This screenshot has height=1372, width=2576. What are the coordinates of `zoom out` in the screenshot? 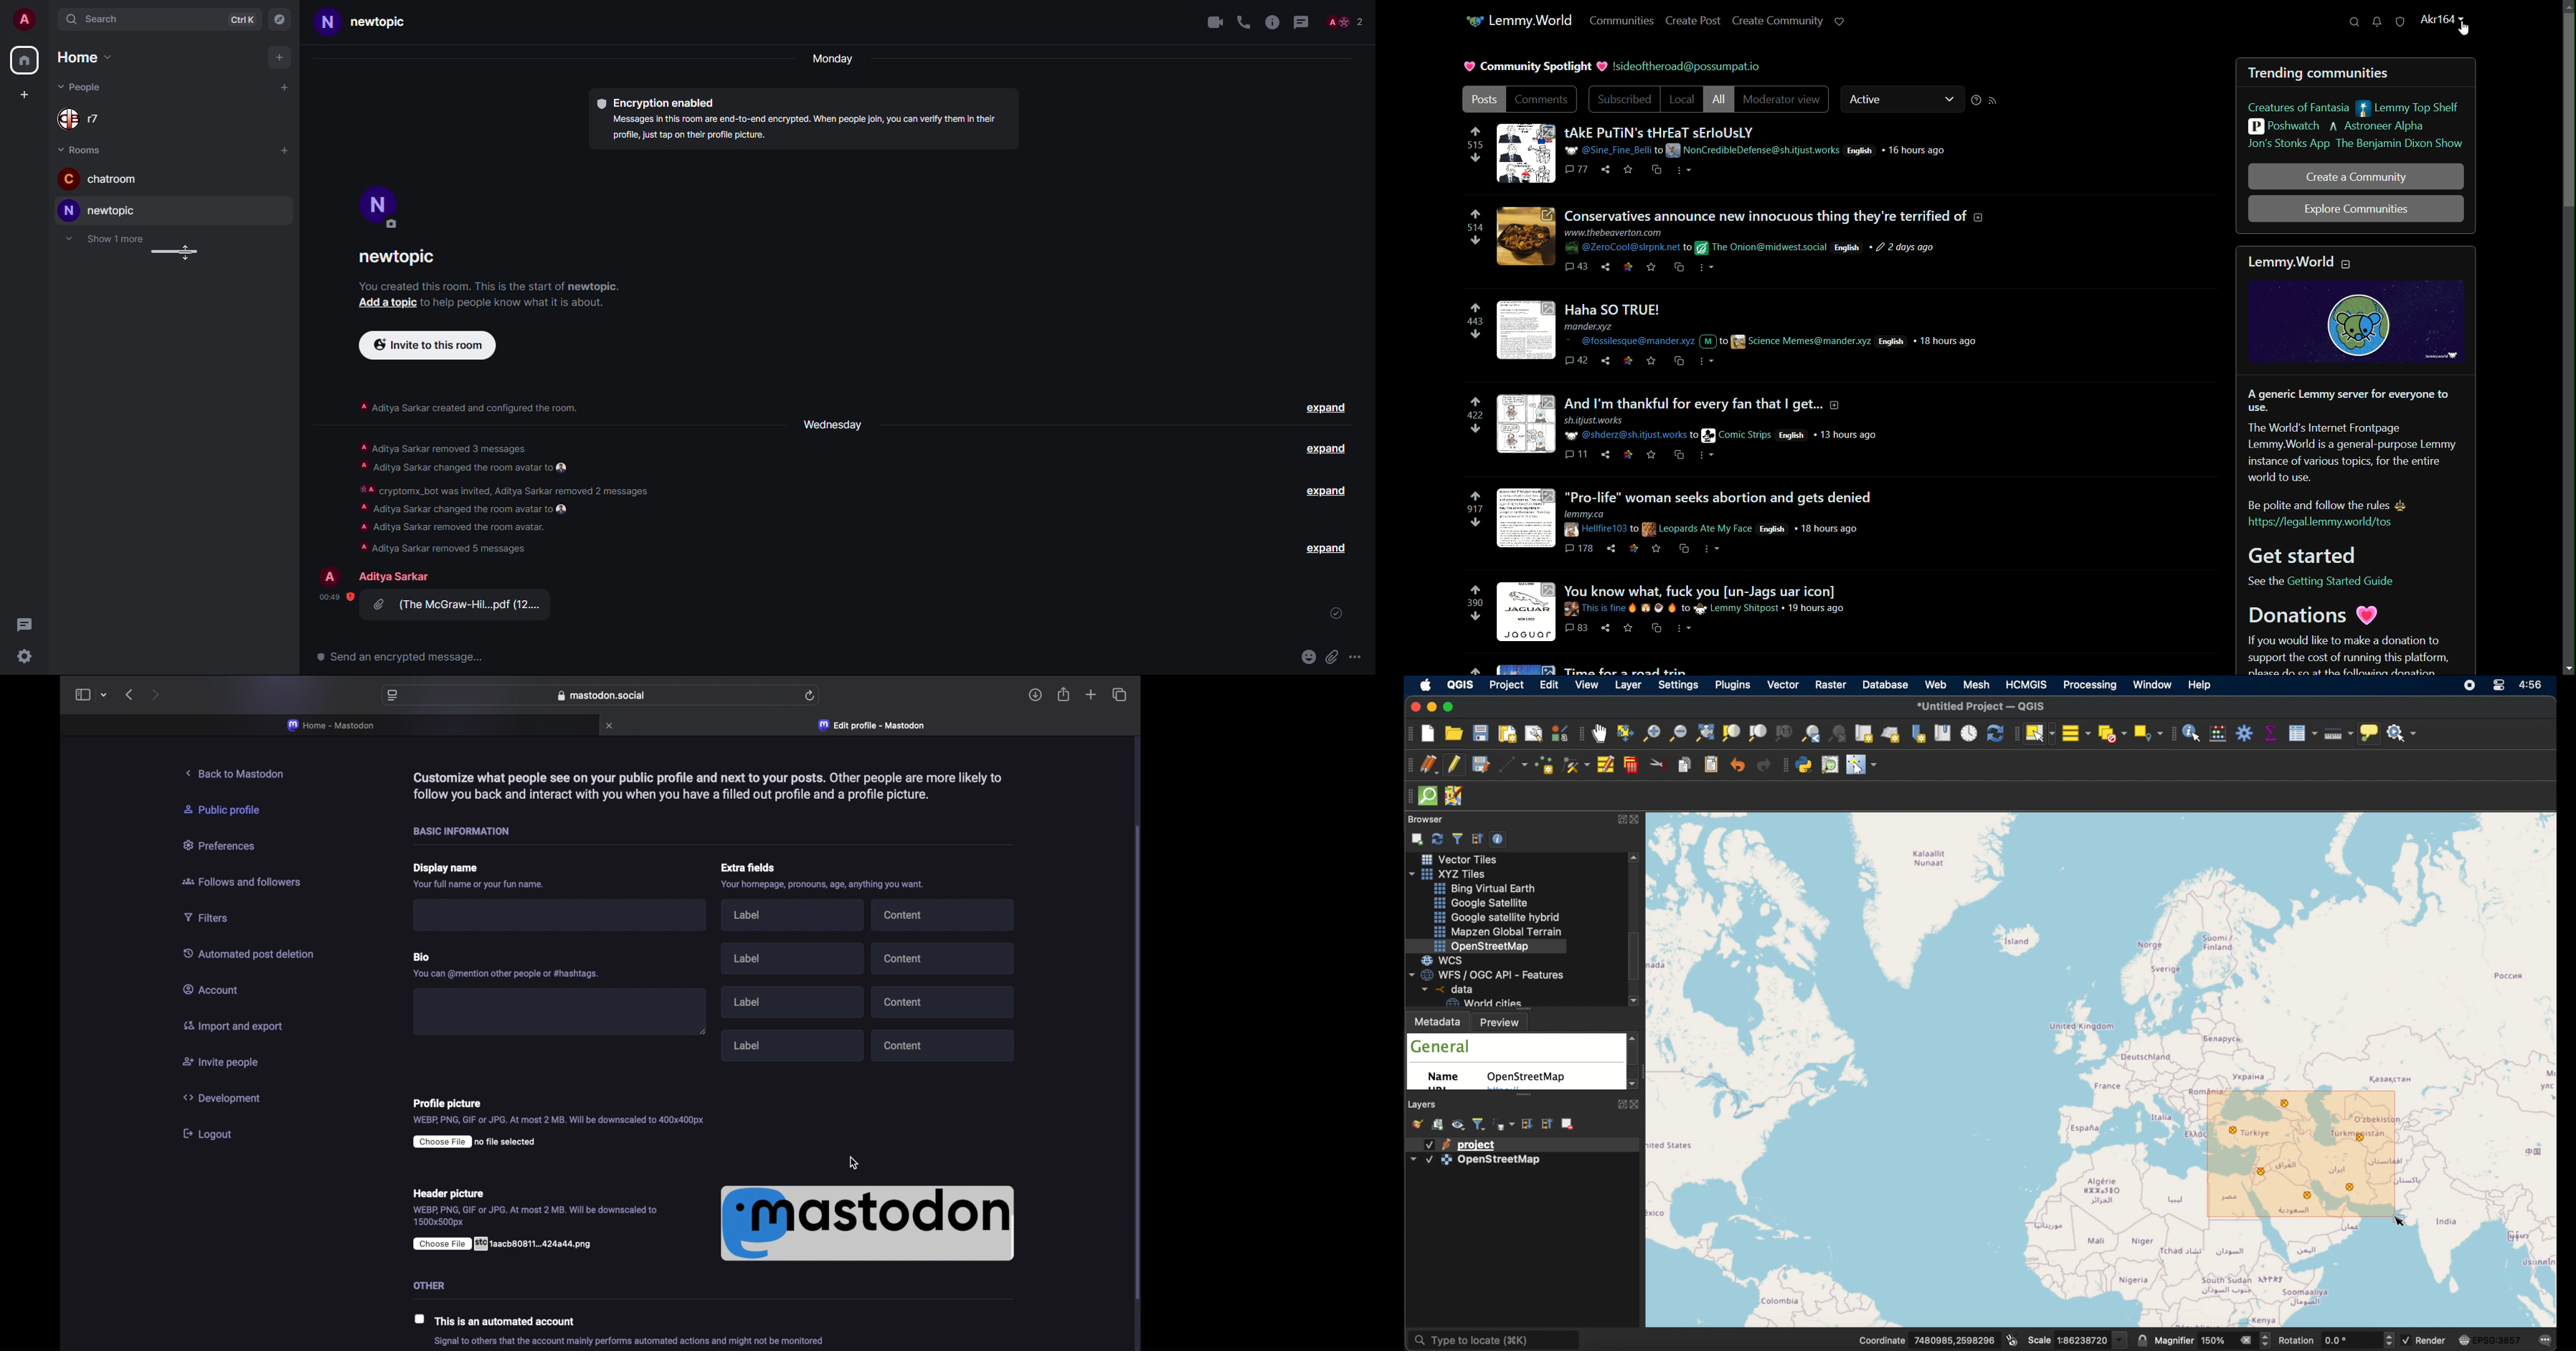 It's located at (1677, 732).